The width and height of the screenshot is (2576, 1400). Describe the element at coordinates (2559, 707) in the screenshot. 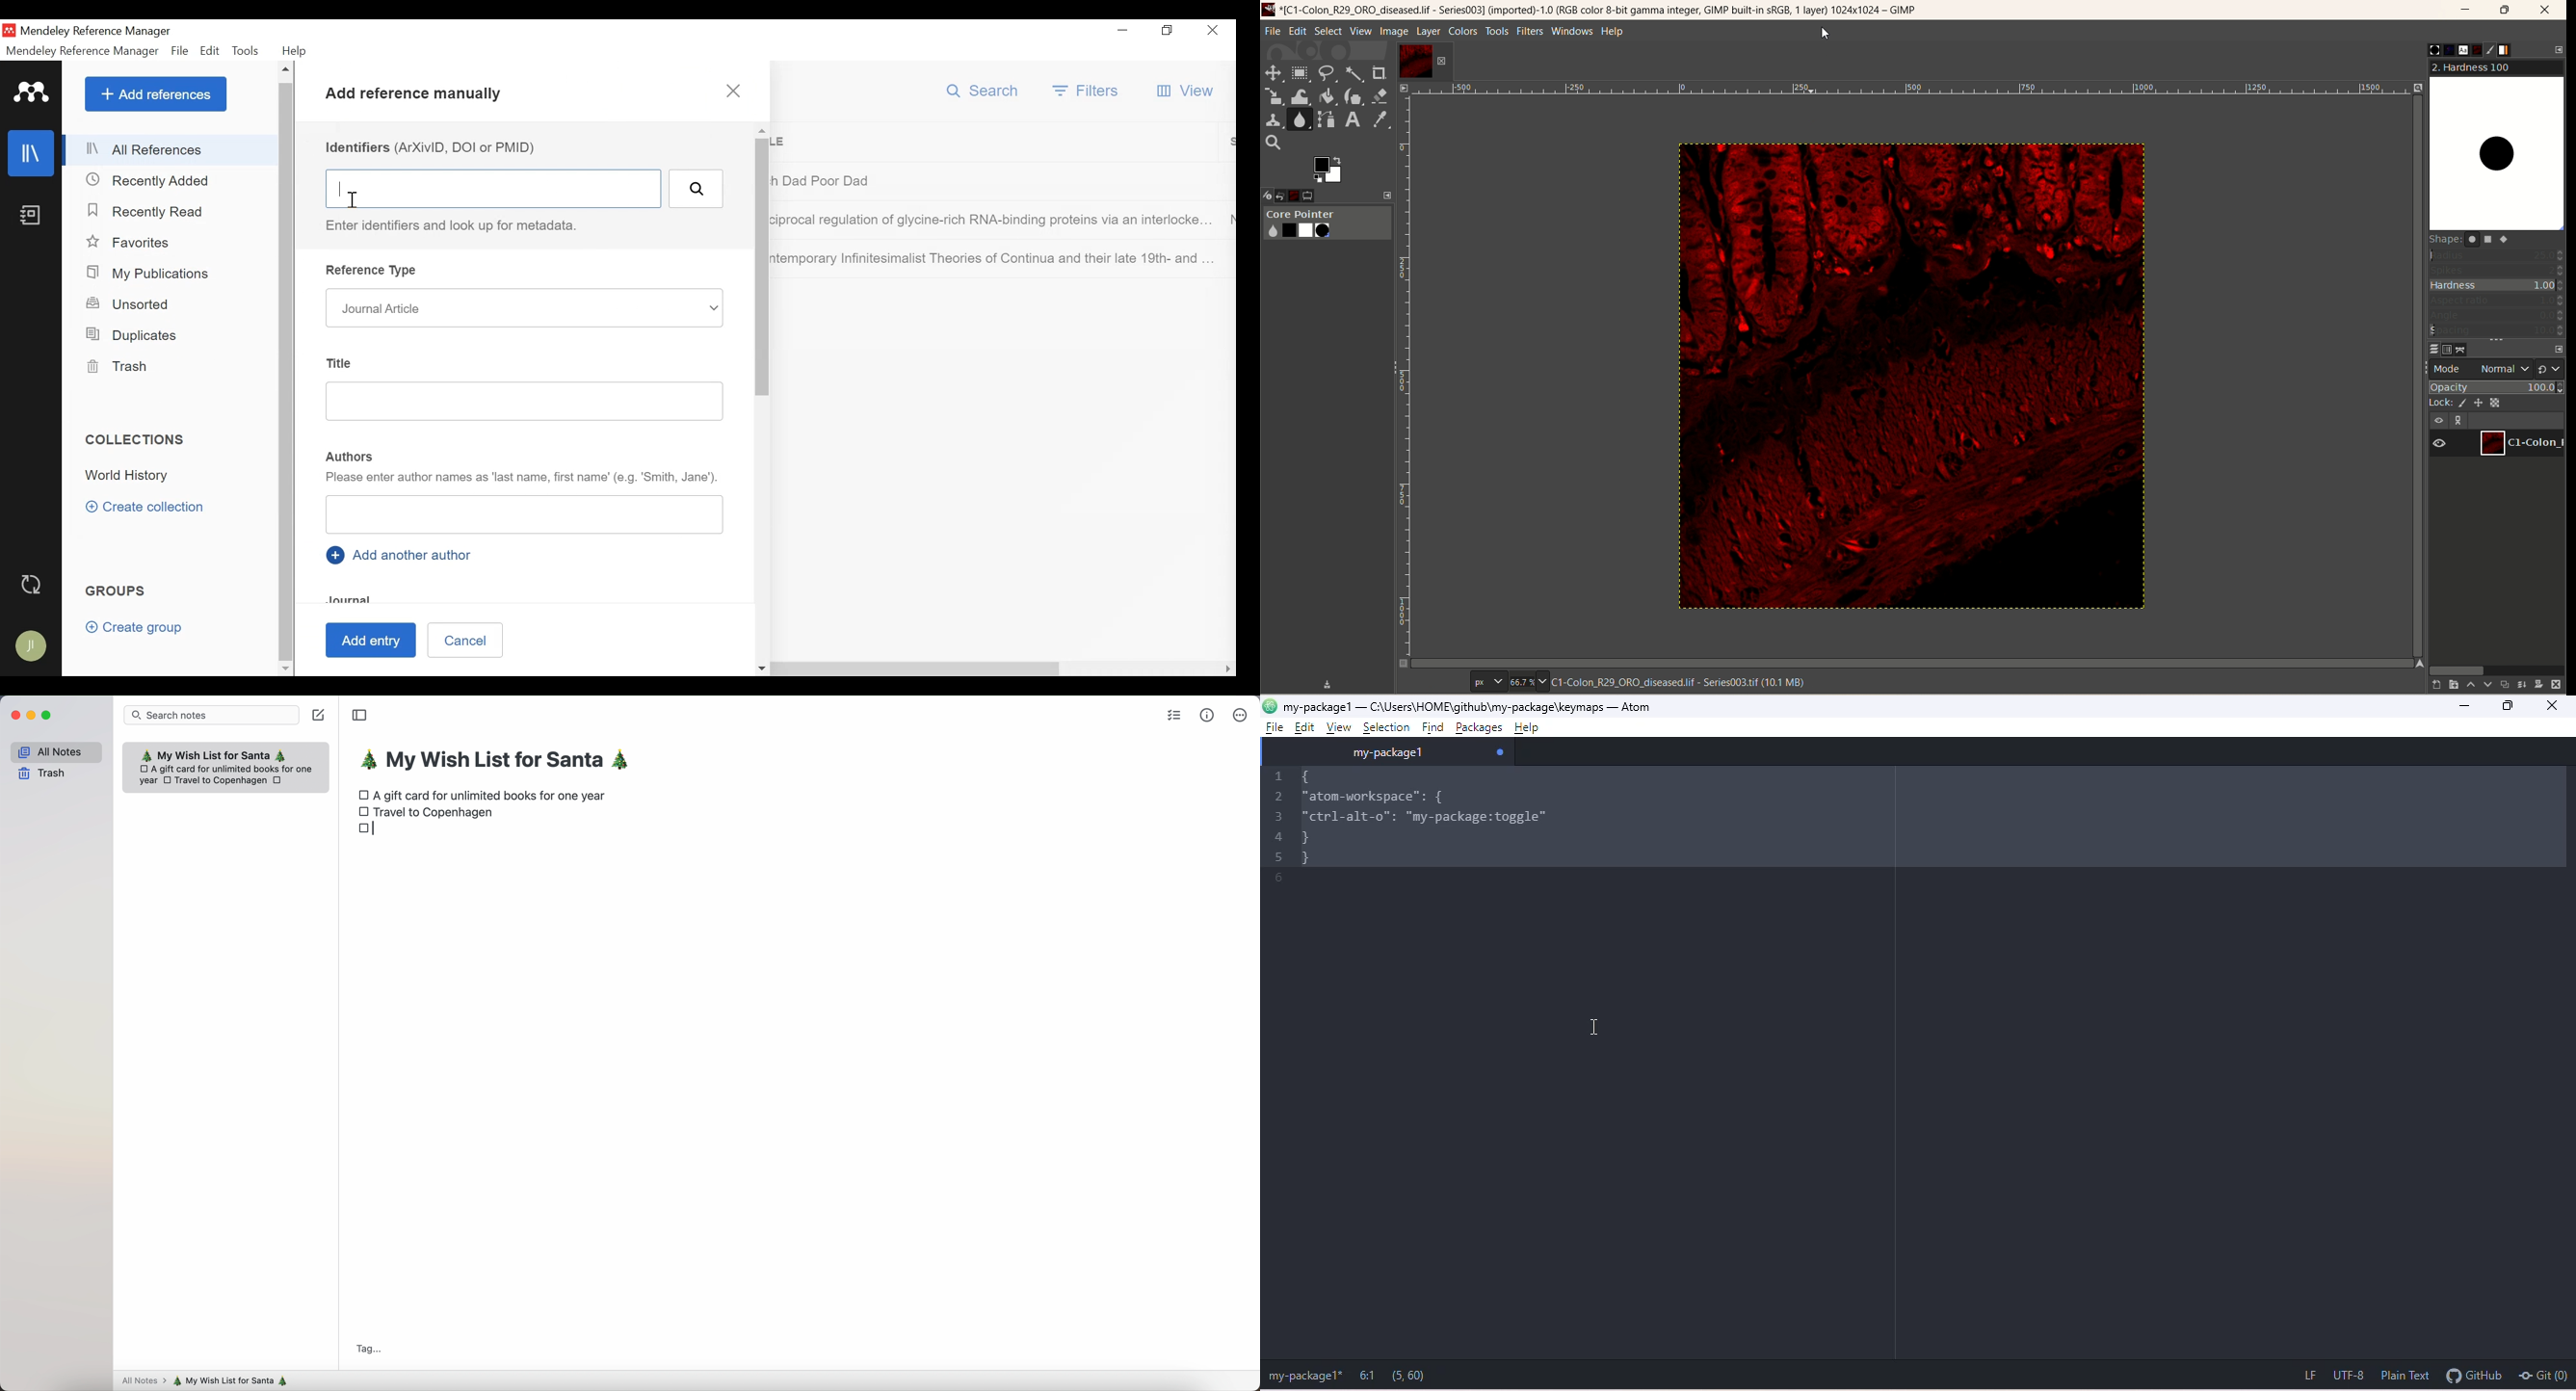

I see `close` at that location.